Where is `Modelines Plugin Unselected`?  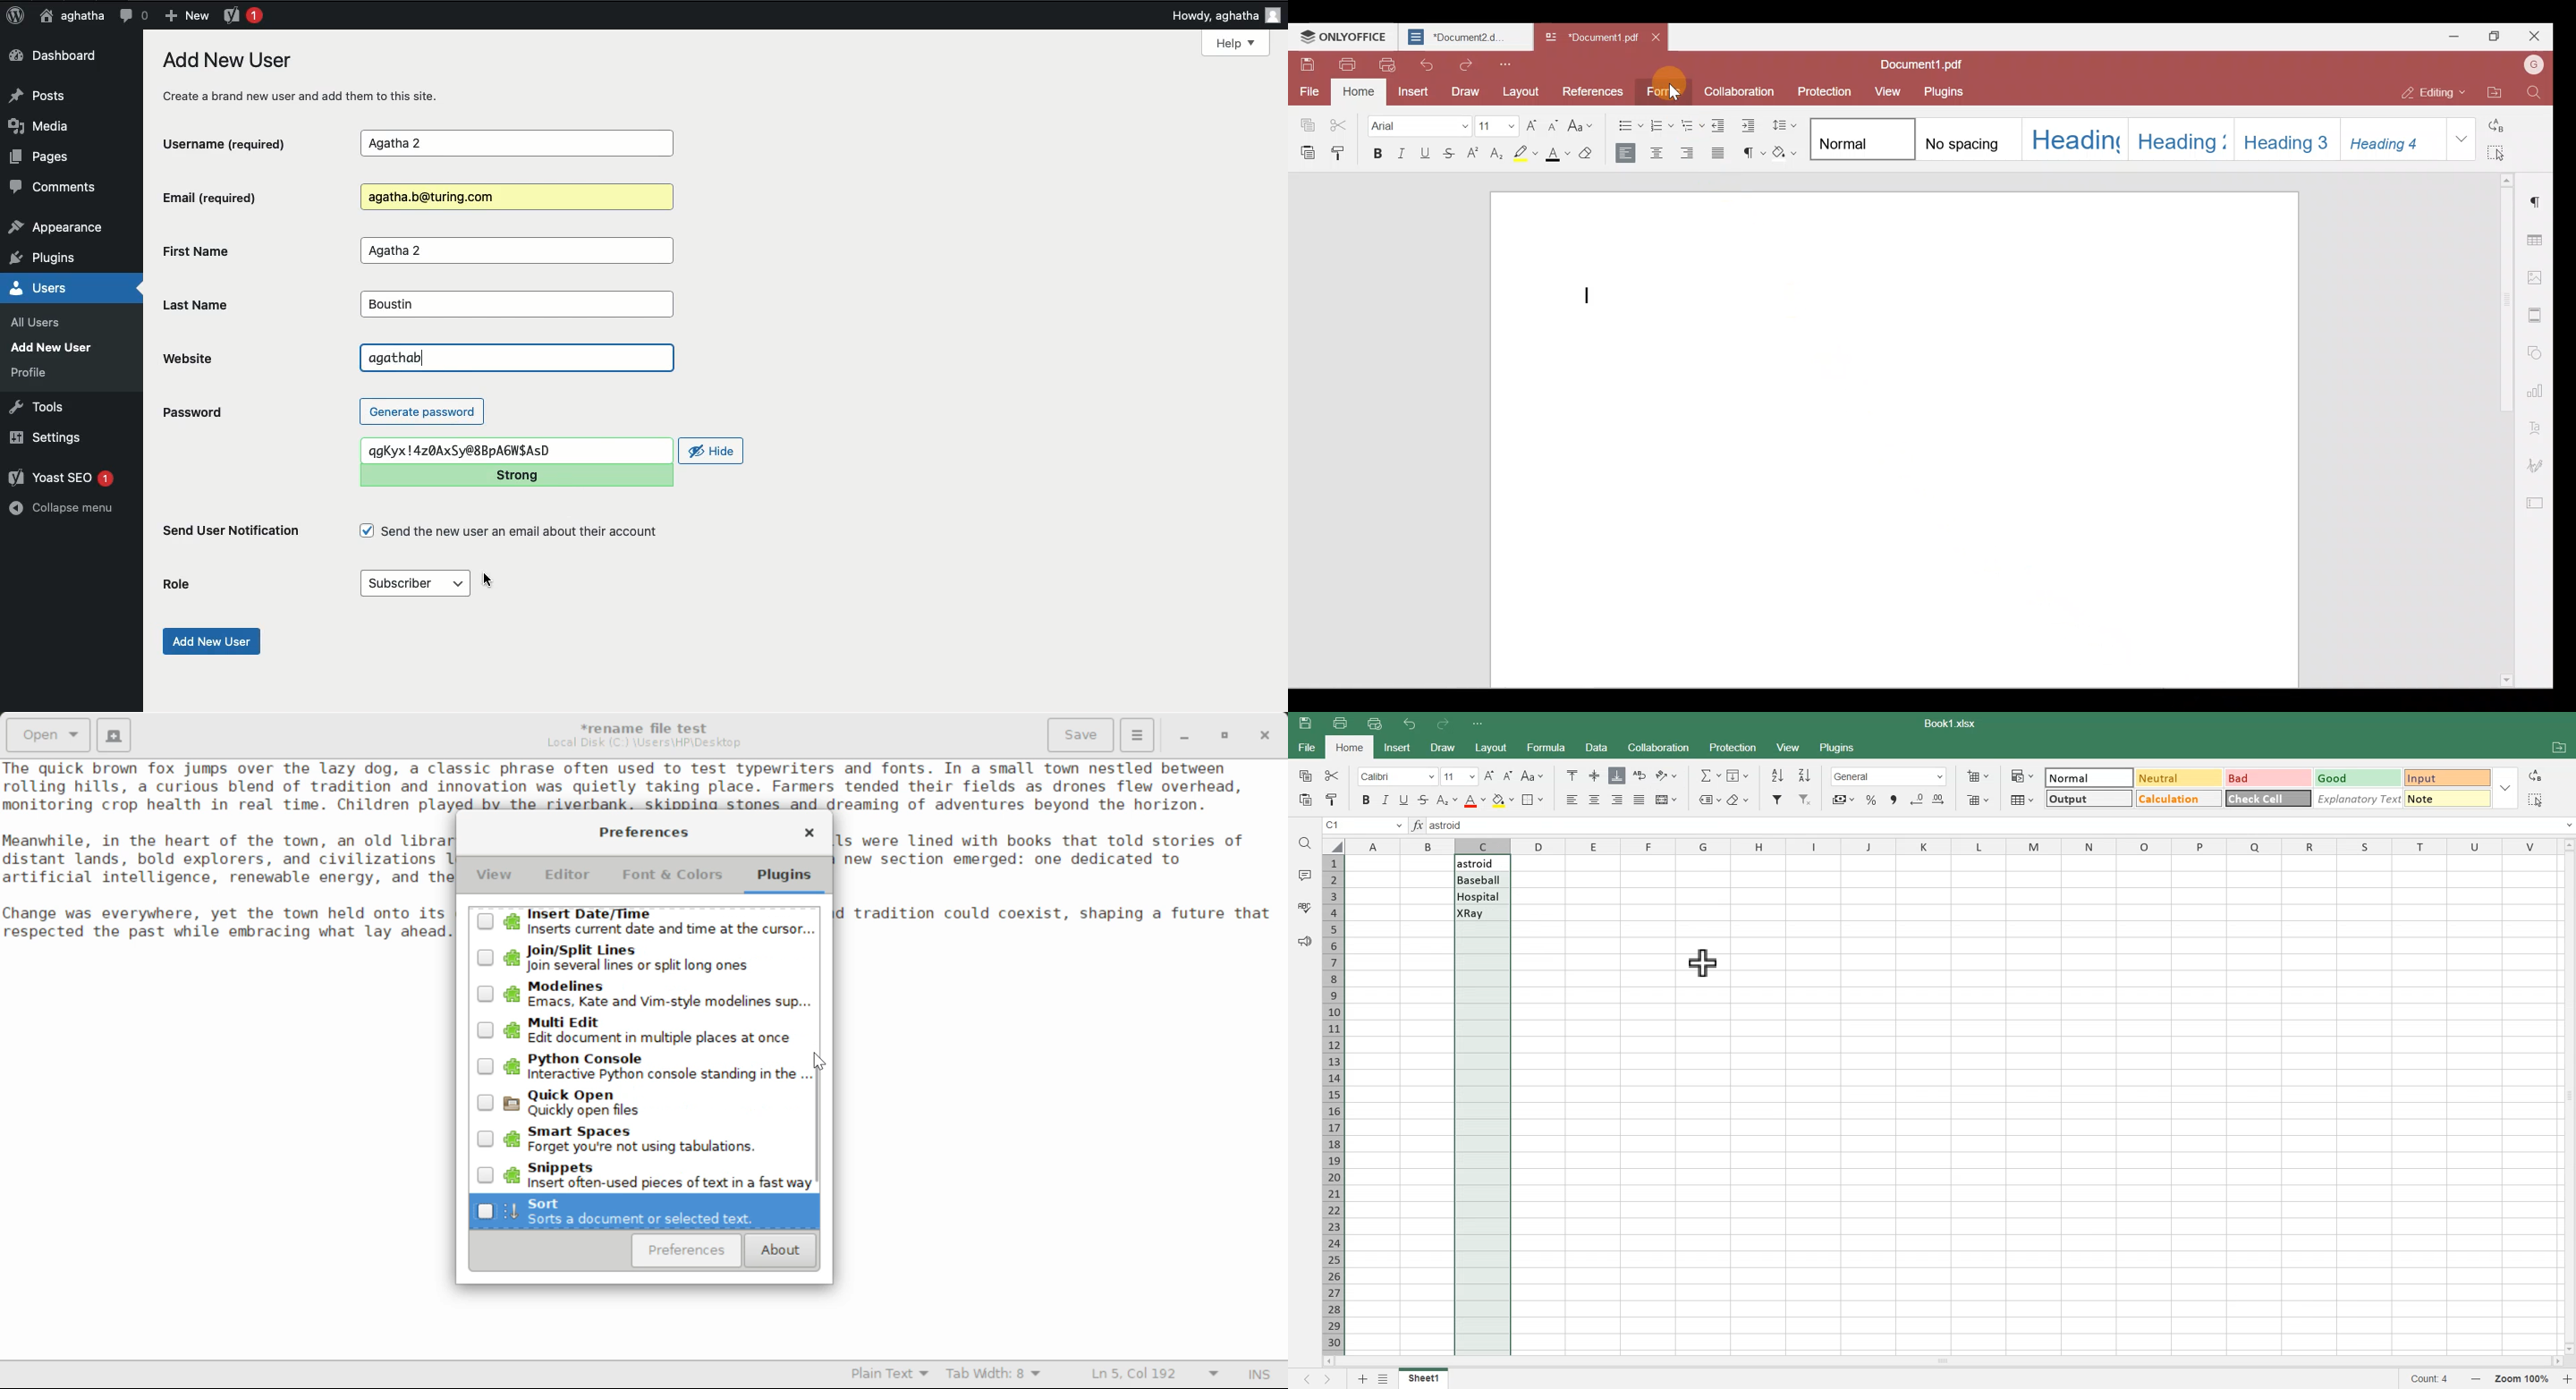
Modelines Plugin Unselected is located at coordinates (643, 994).